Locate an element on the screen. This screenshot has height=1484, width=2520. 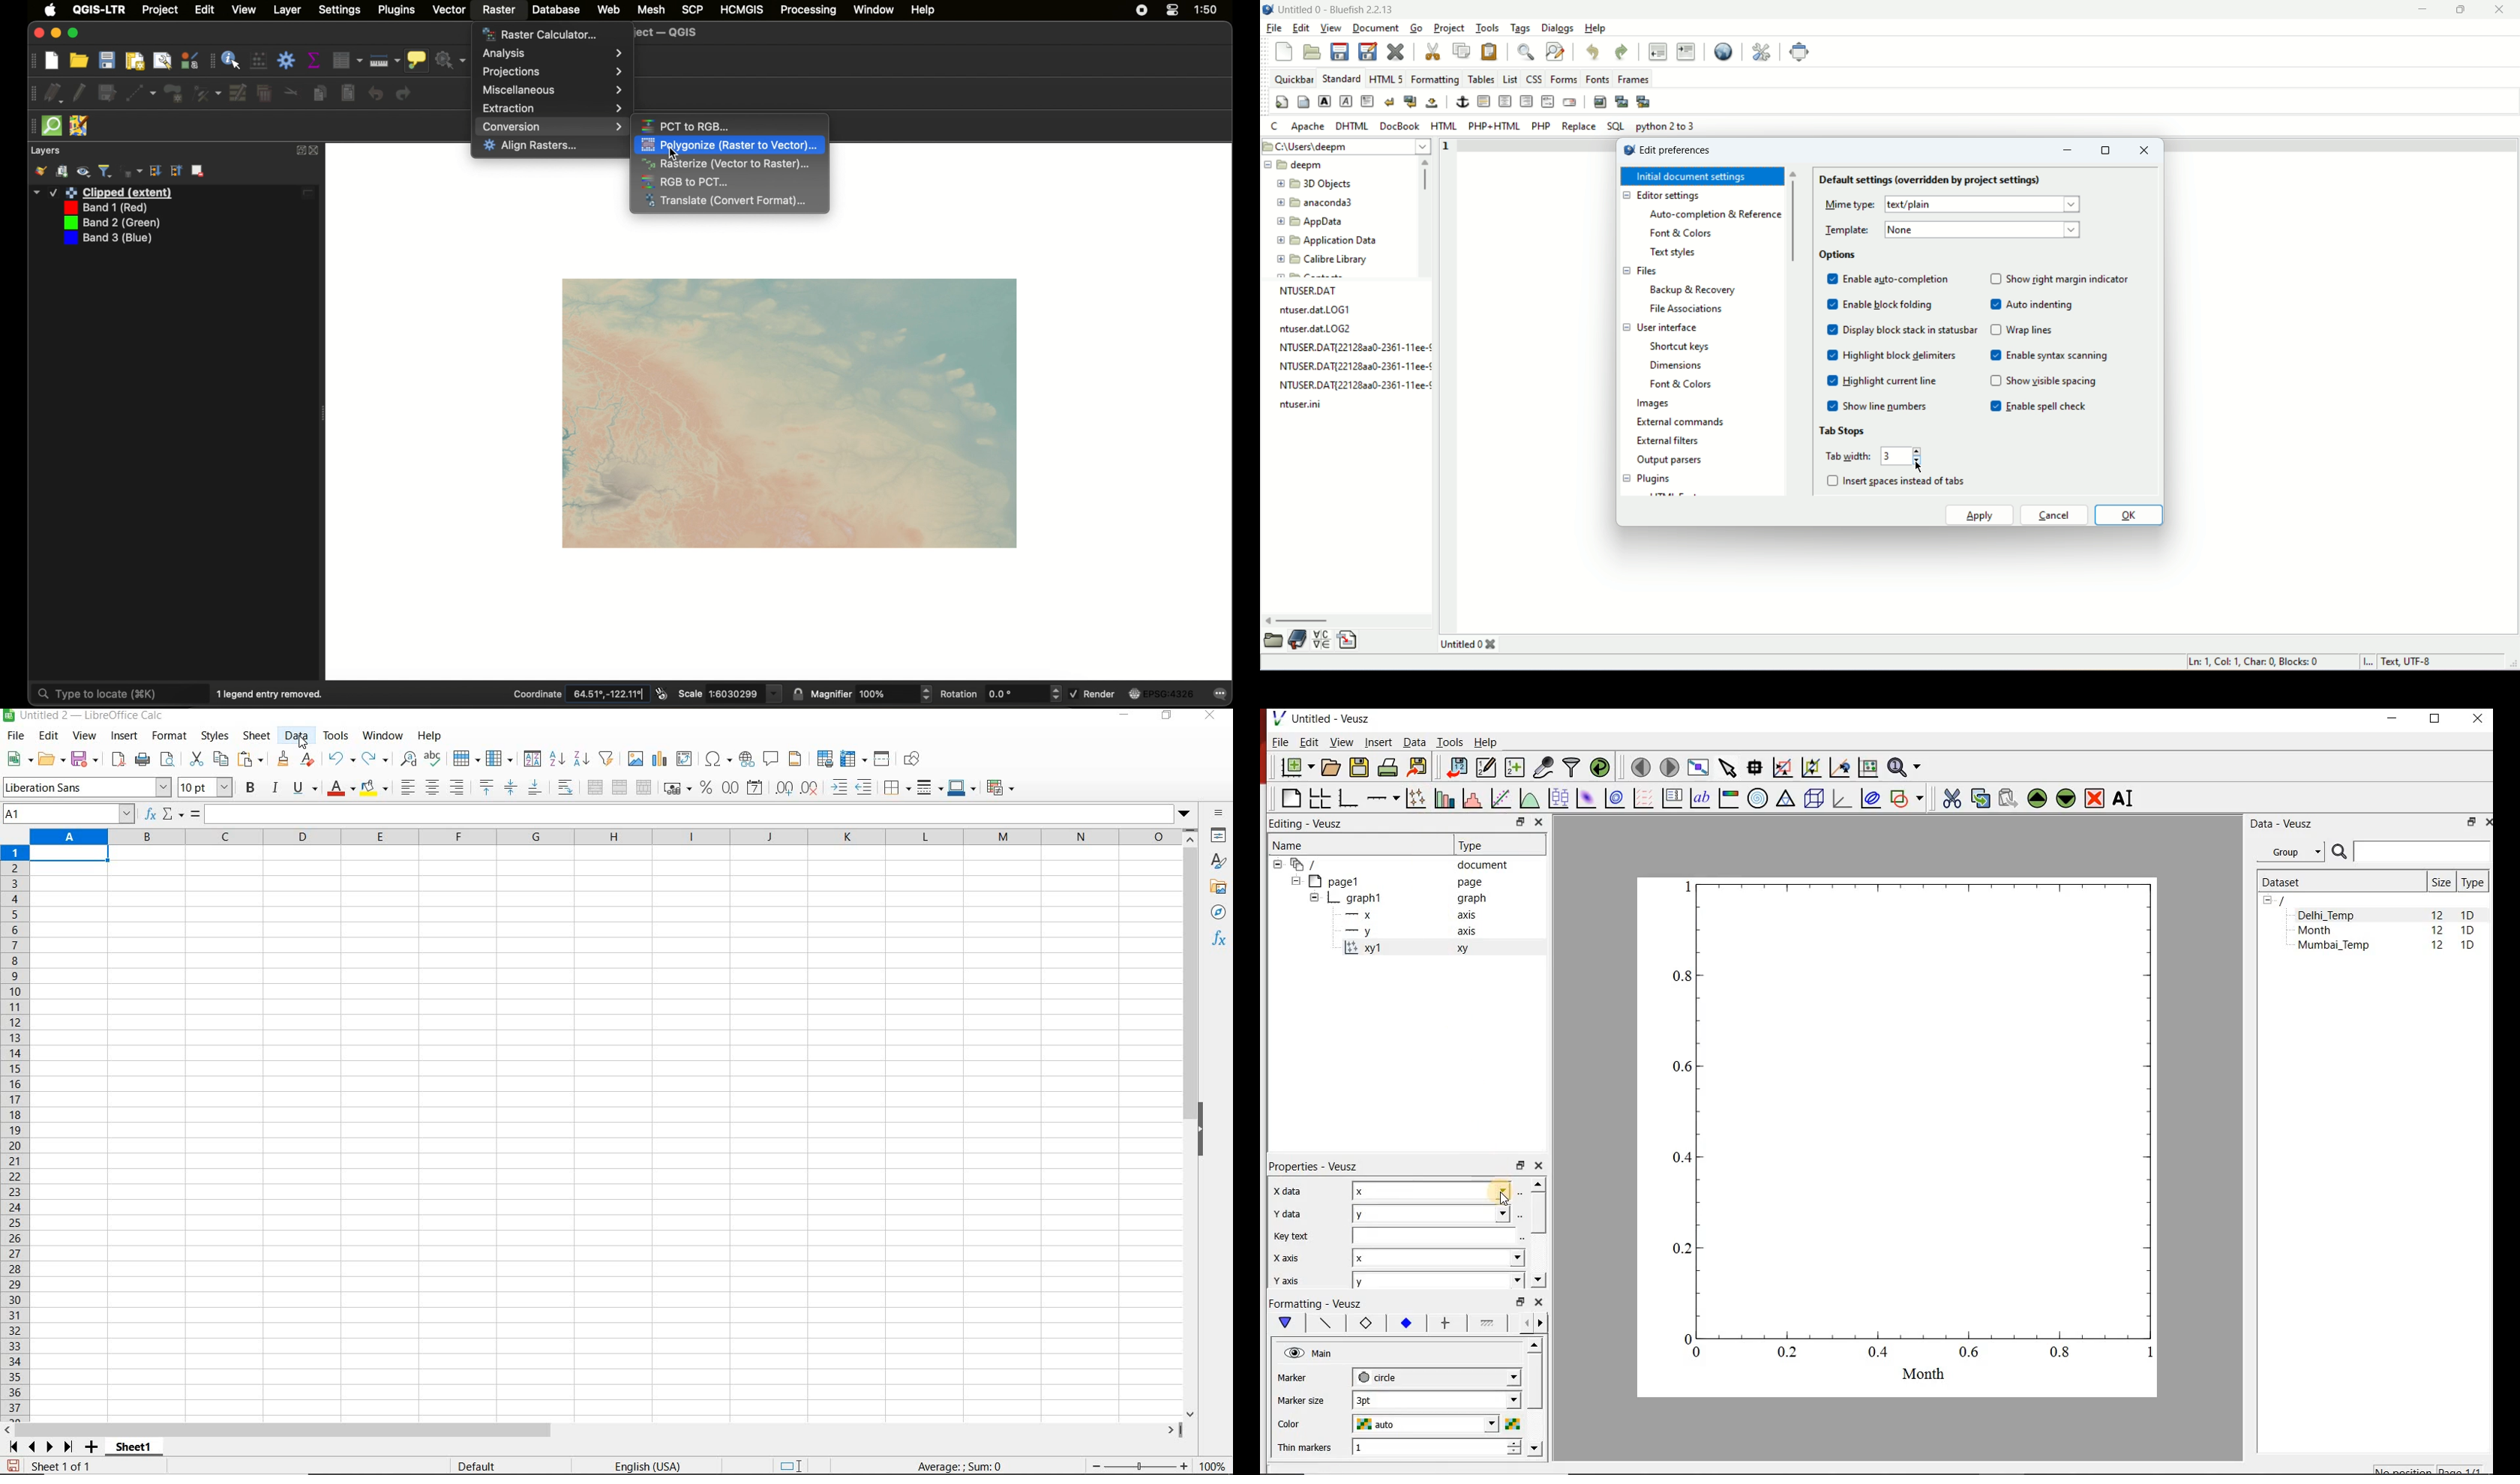
options is located at coordinates (1841, 255).